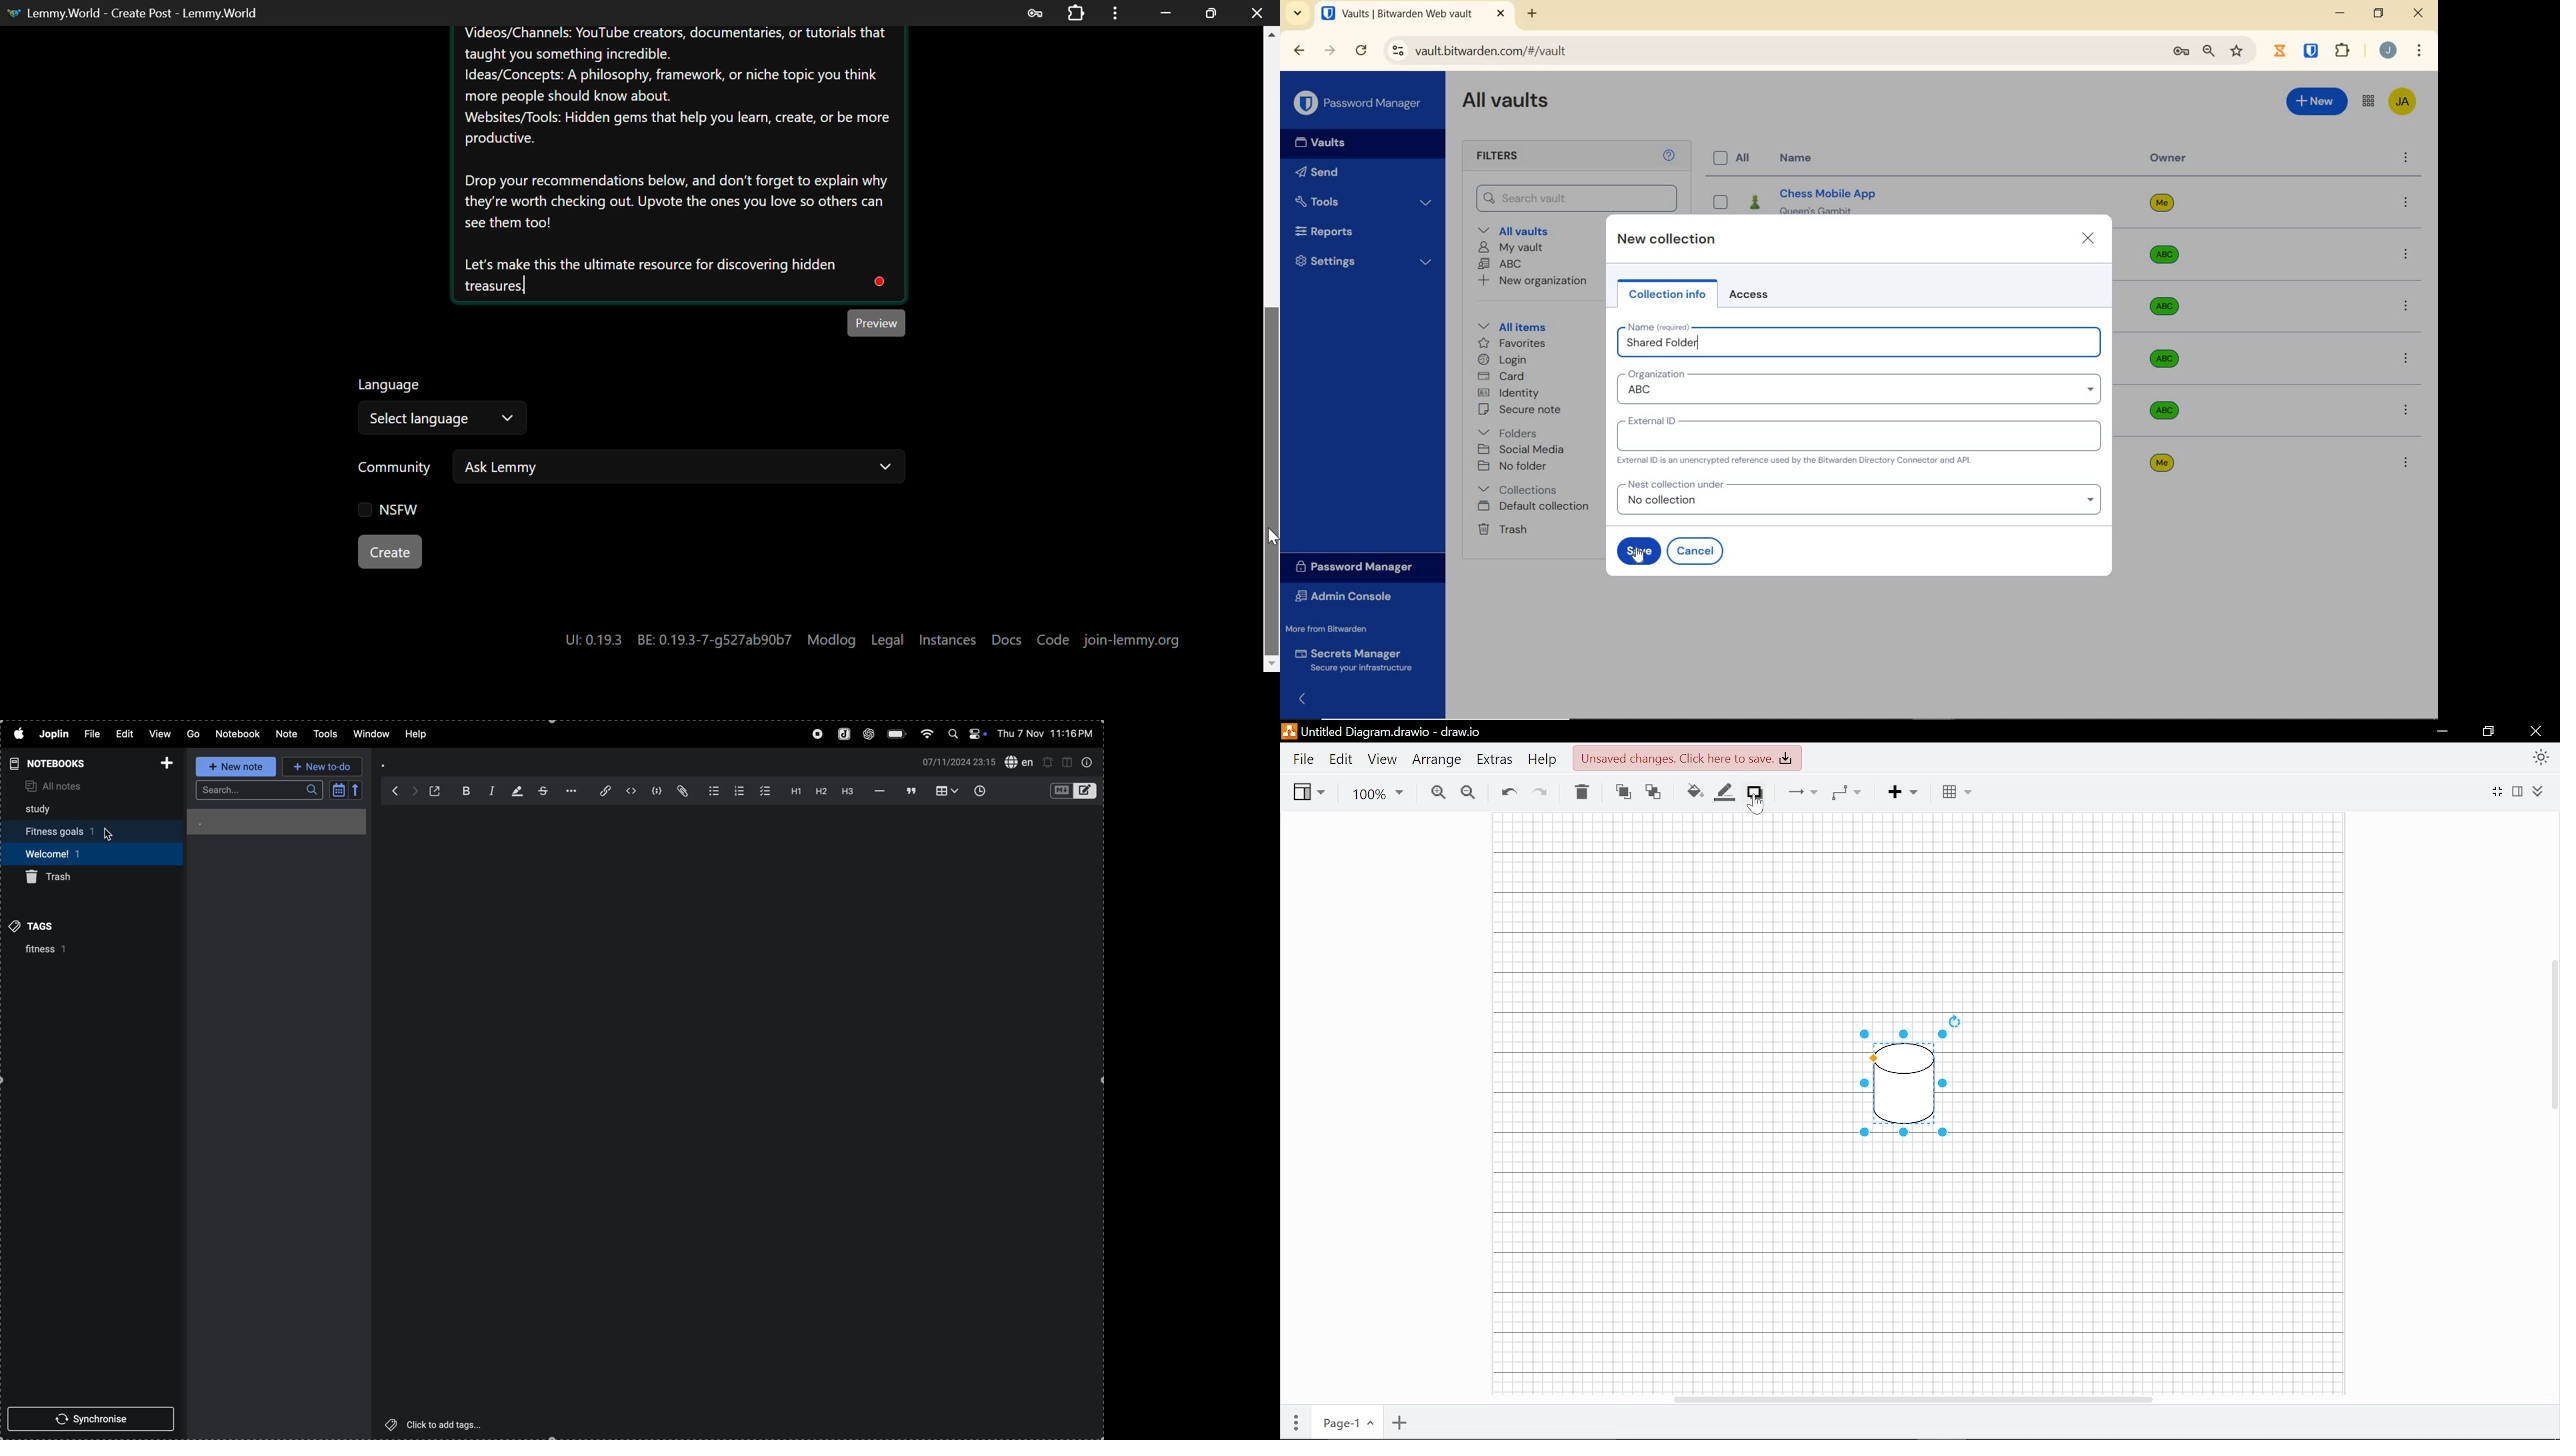 This screenshot has height=1456, width=2576. Describe the element at coordinates (2536, 759) in the screenshot. I see `Appearance` at that location.